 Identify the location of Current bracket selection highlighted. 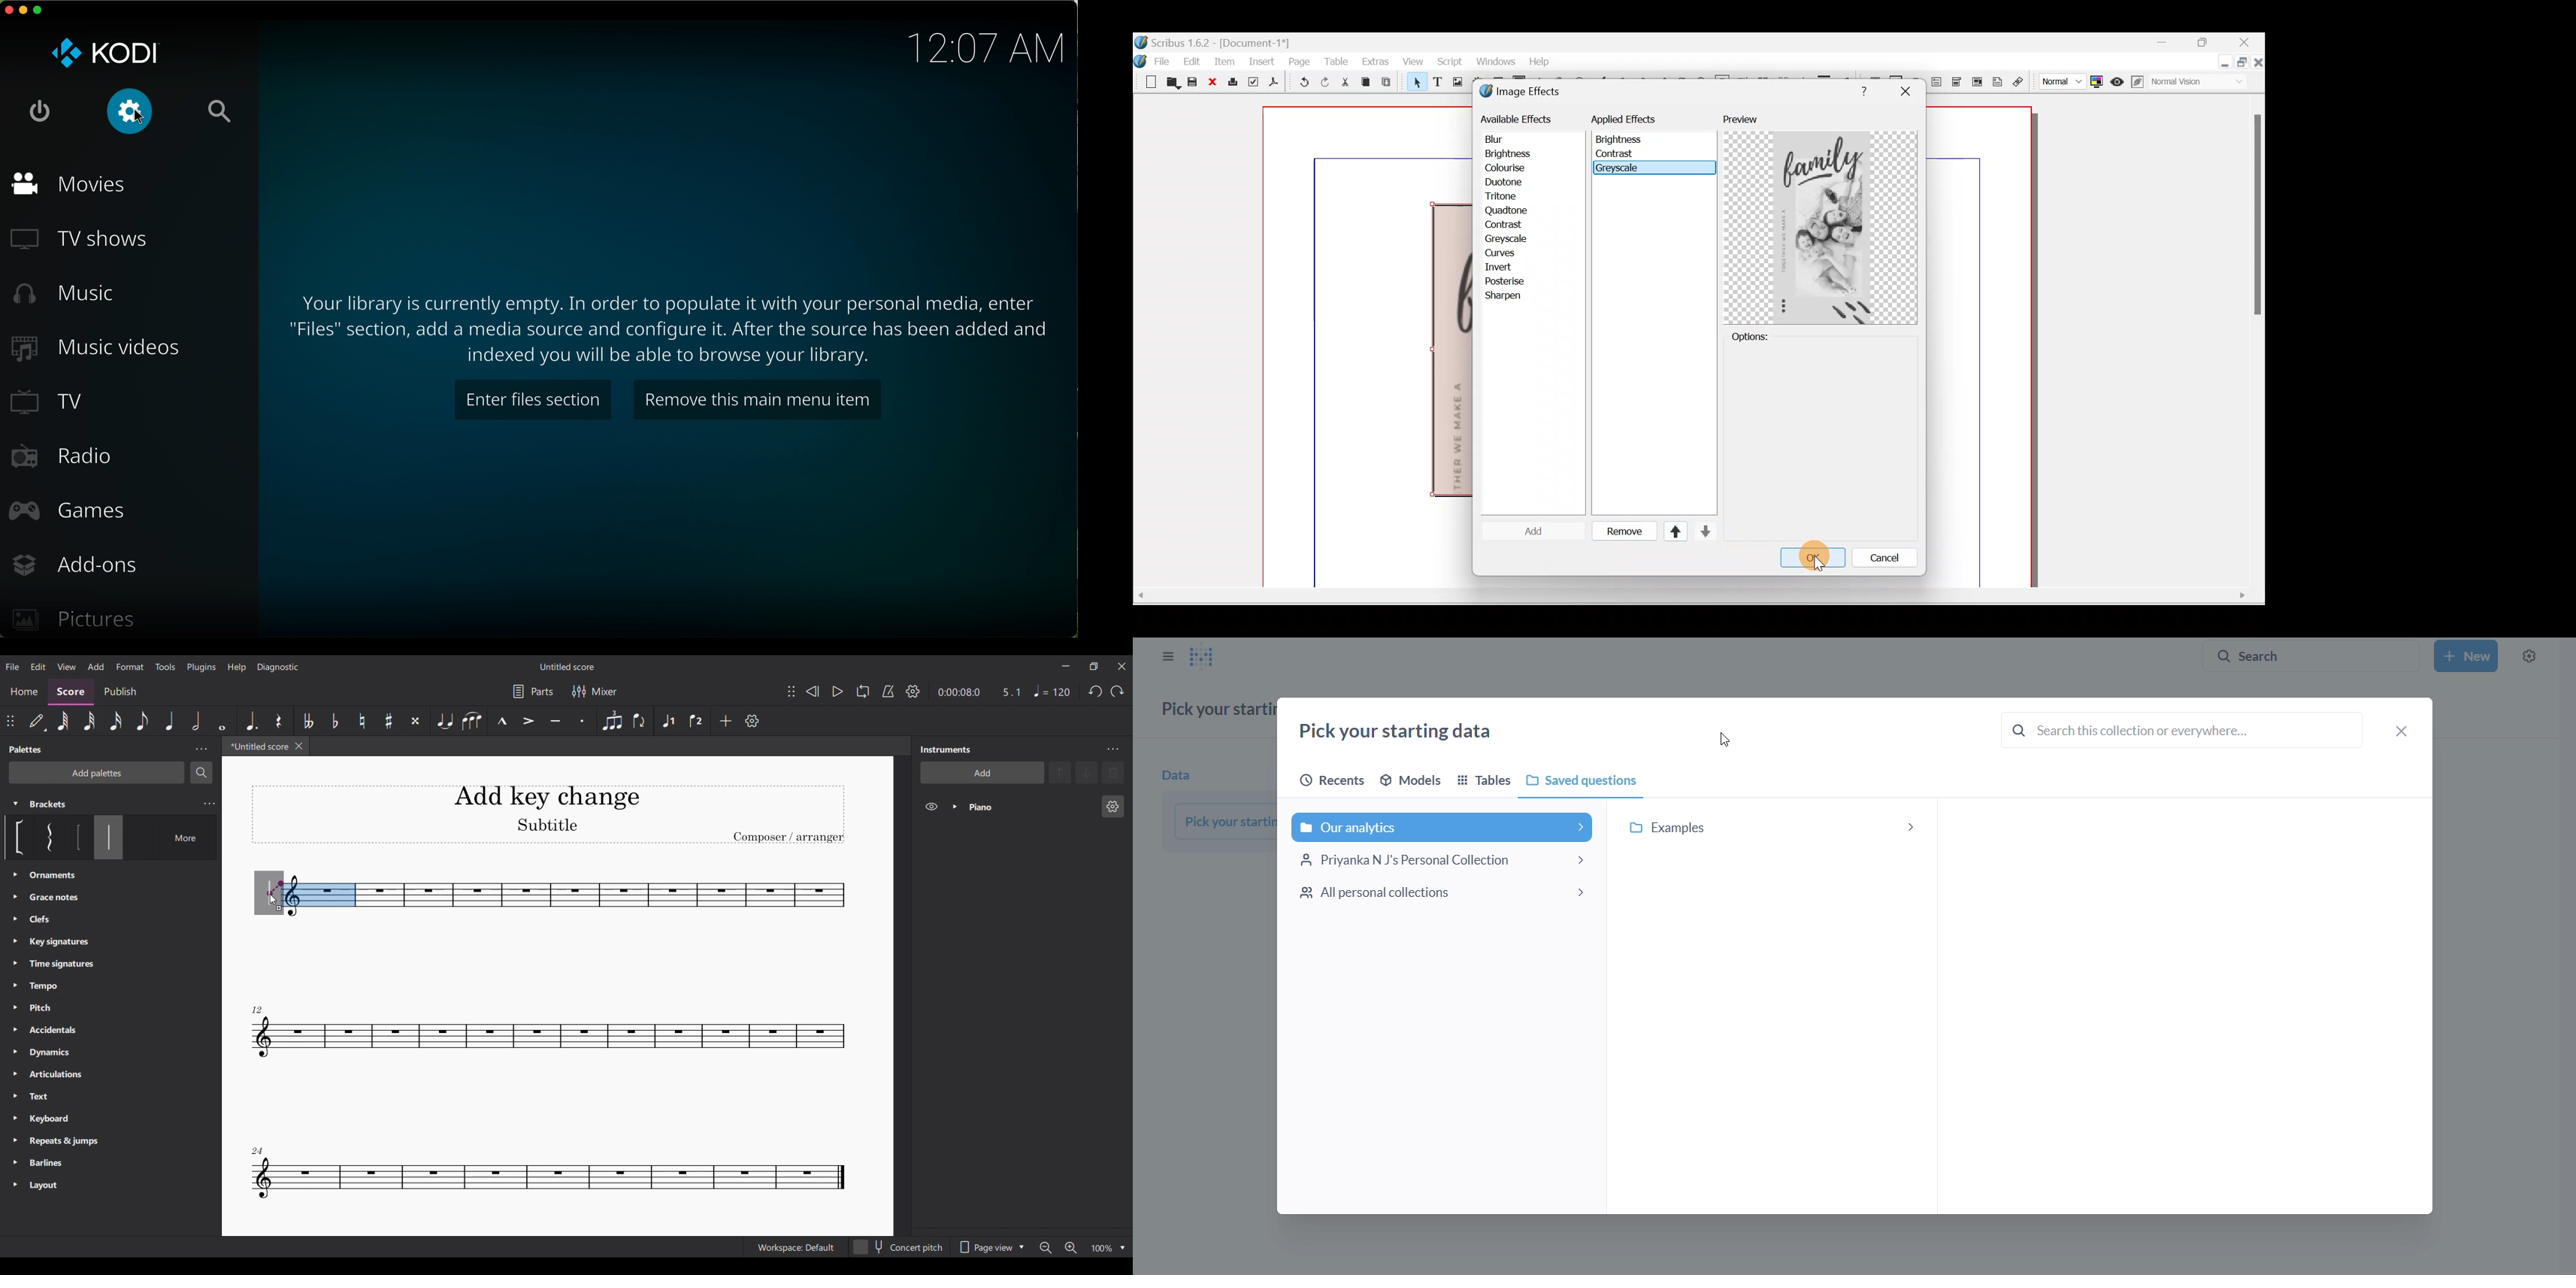
(109, 837).